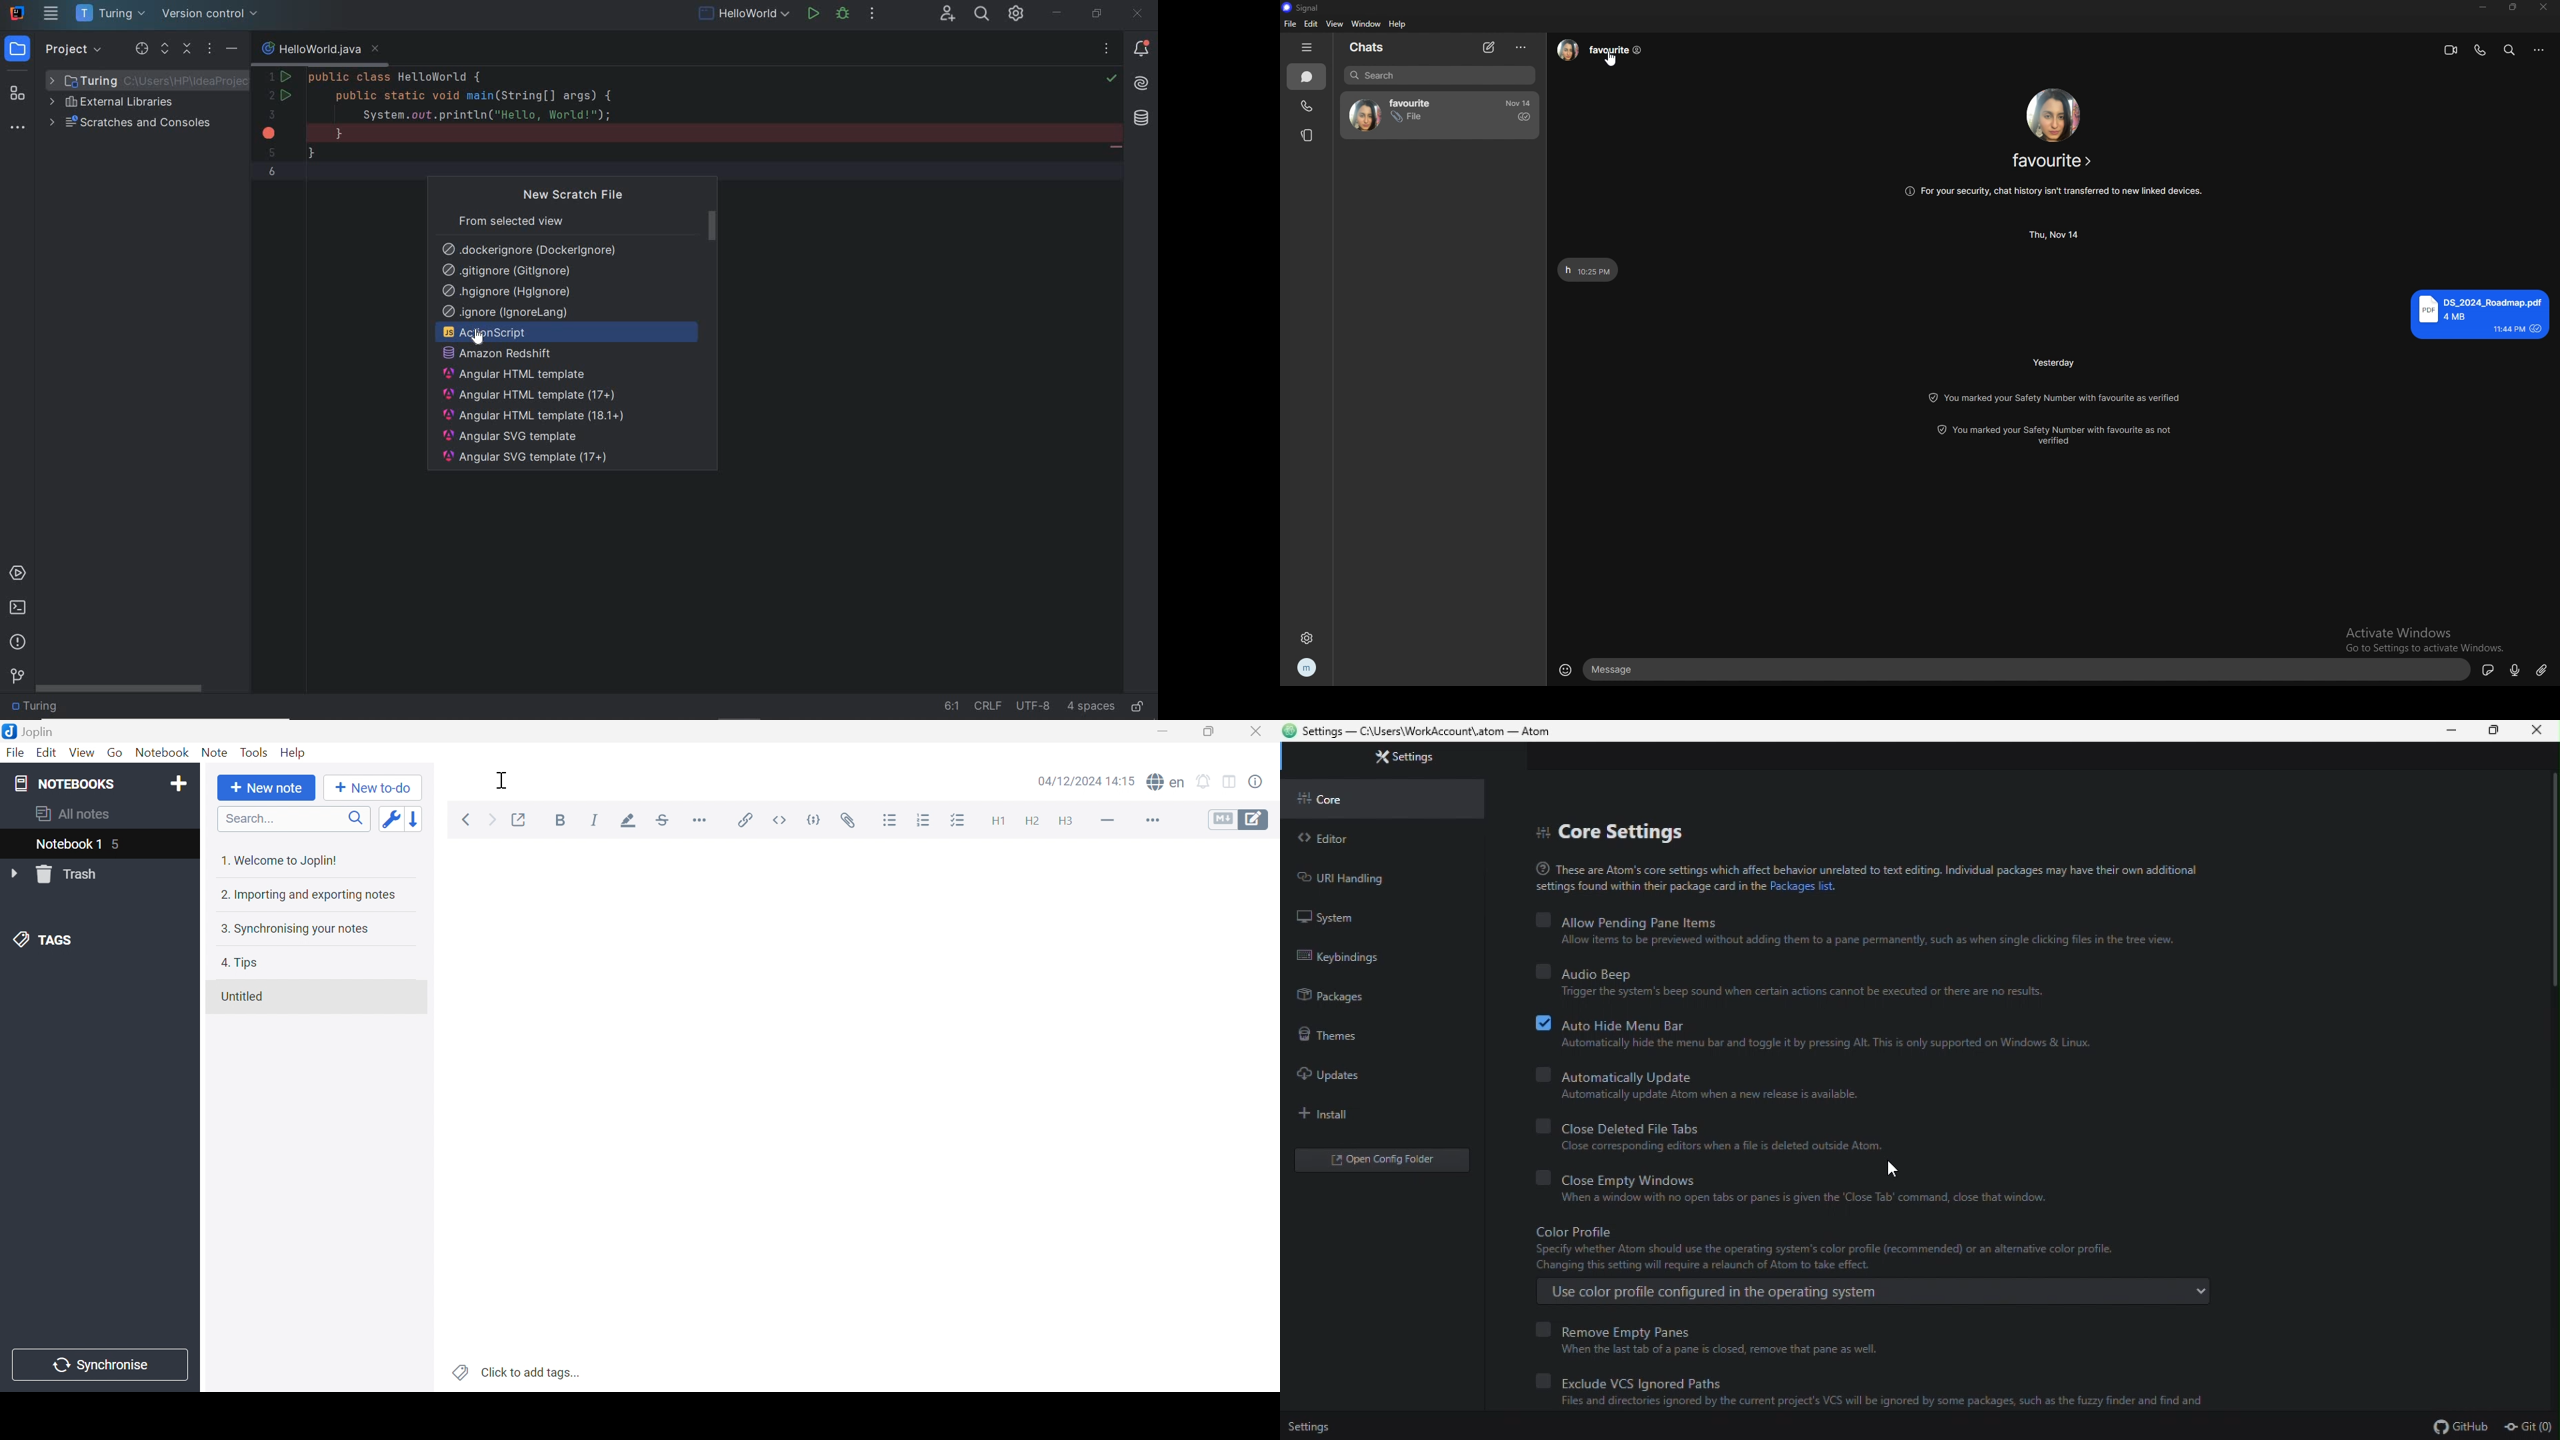 The height and width of the screenshot is (1456, 2576). Describe the element at coordinates (1835, 1043) in the screenshot. I see `‘Automatically hide the men bar and togale t by pressing AR. Thi is only supported on Windows & Linux` at that location.